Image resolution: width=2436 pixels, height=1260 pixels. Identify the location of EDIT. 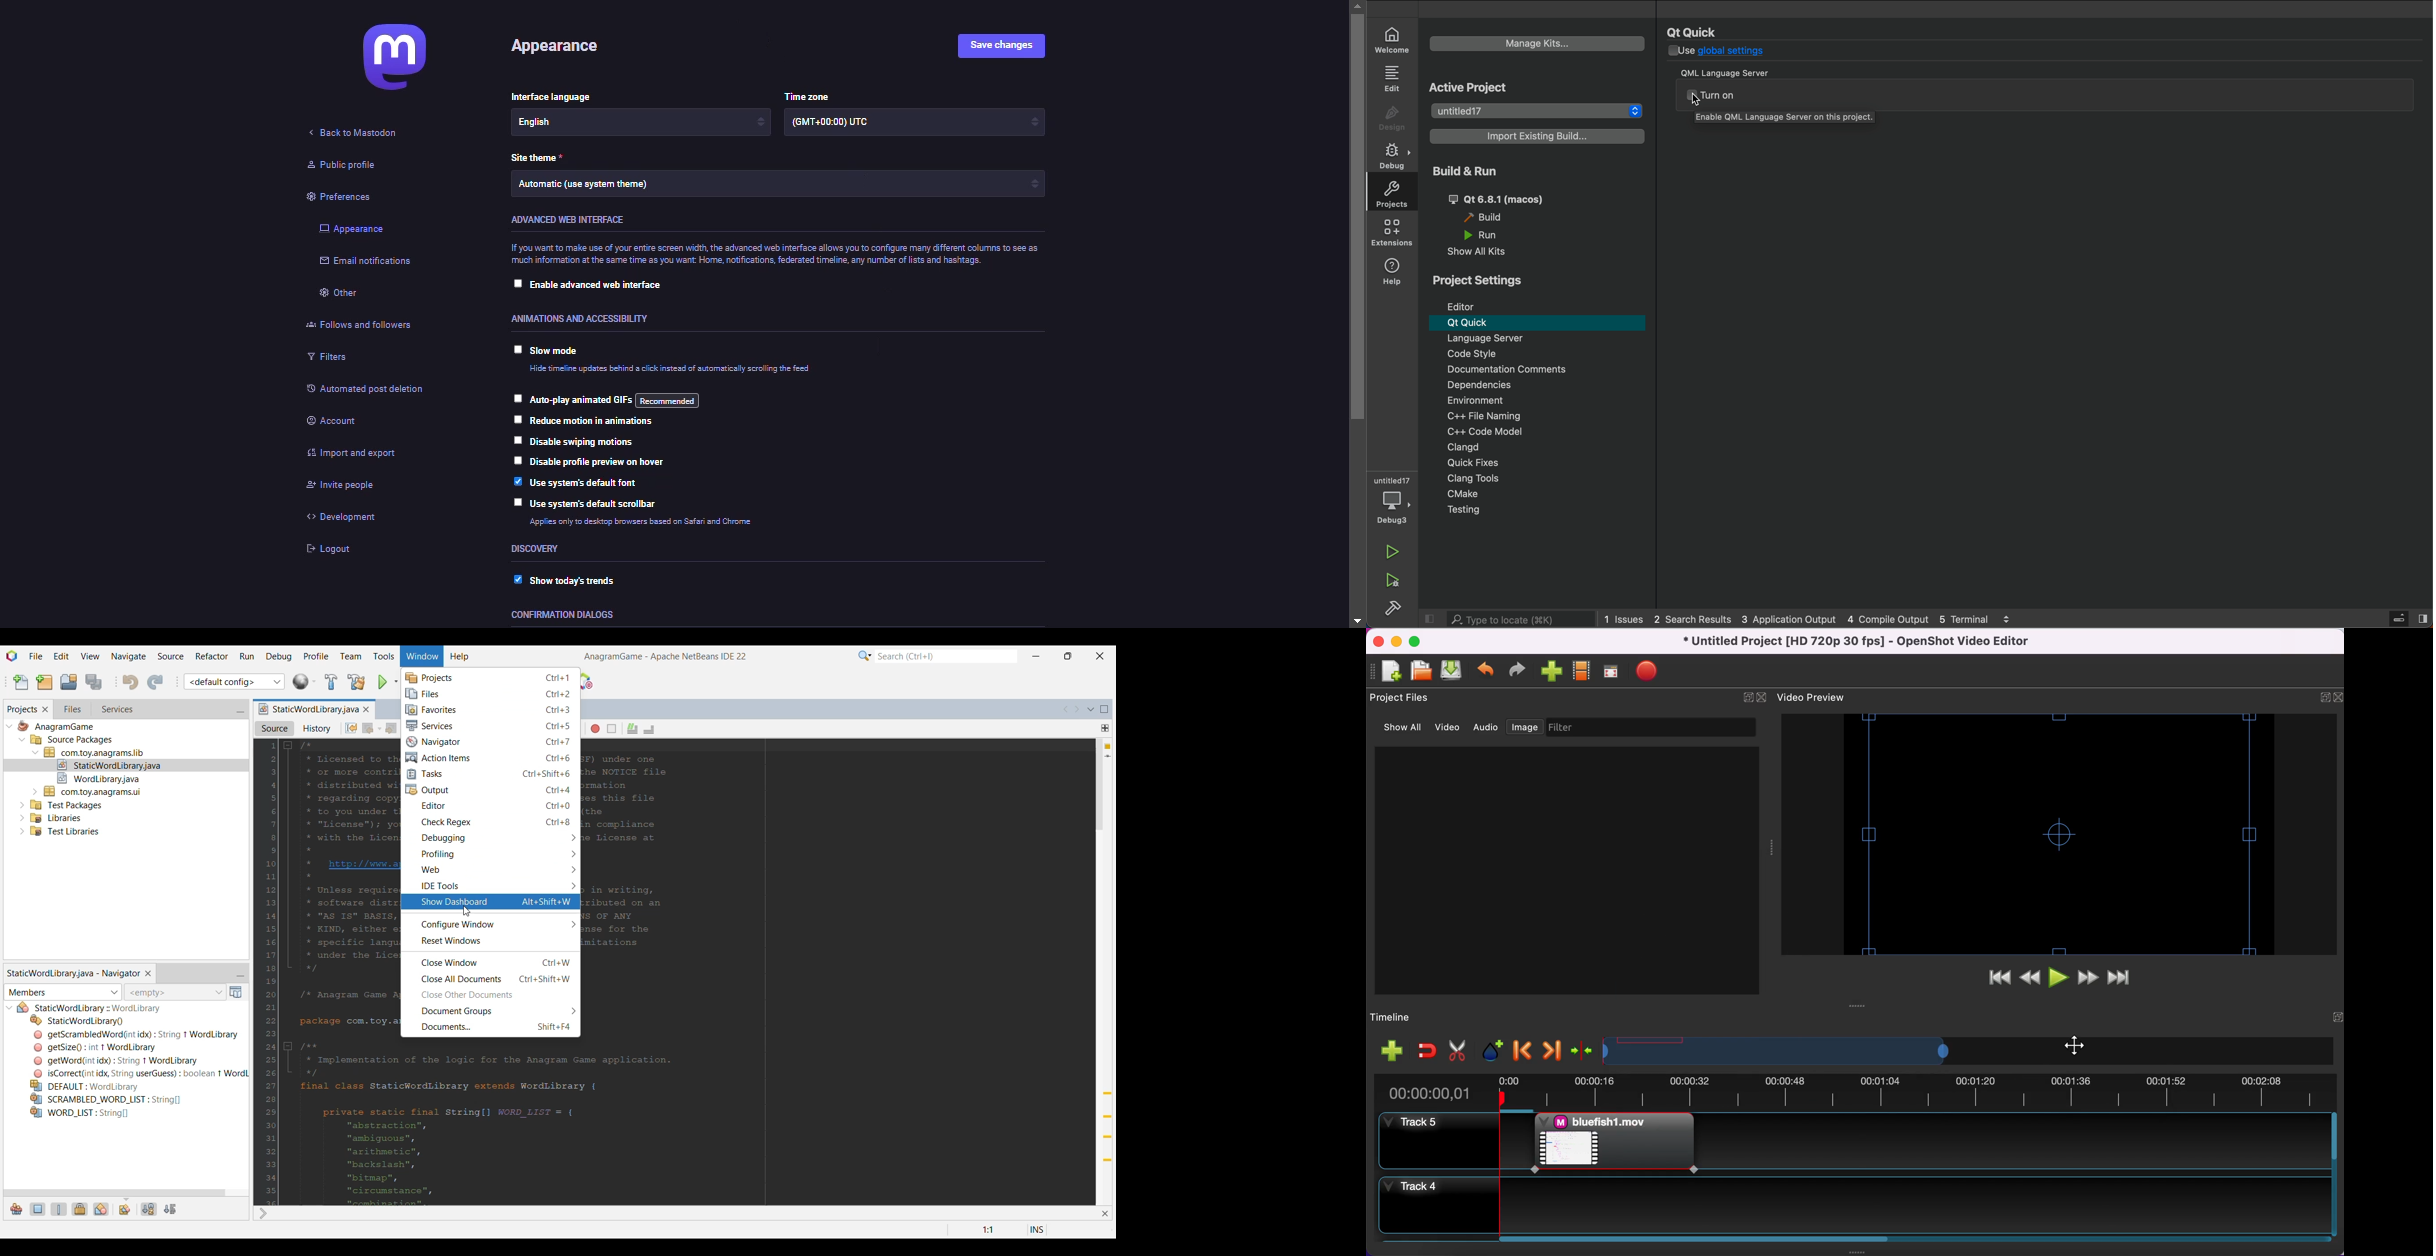
(1392, 78).